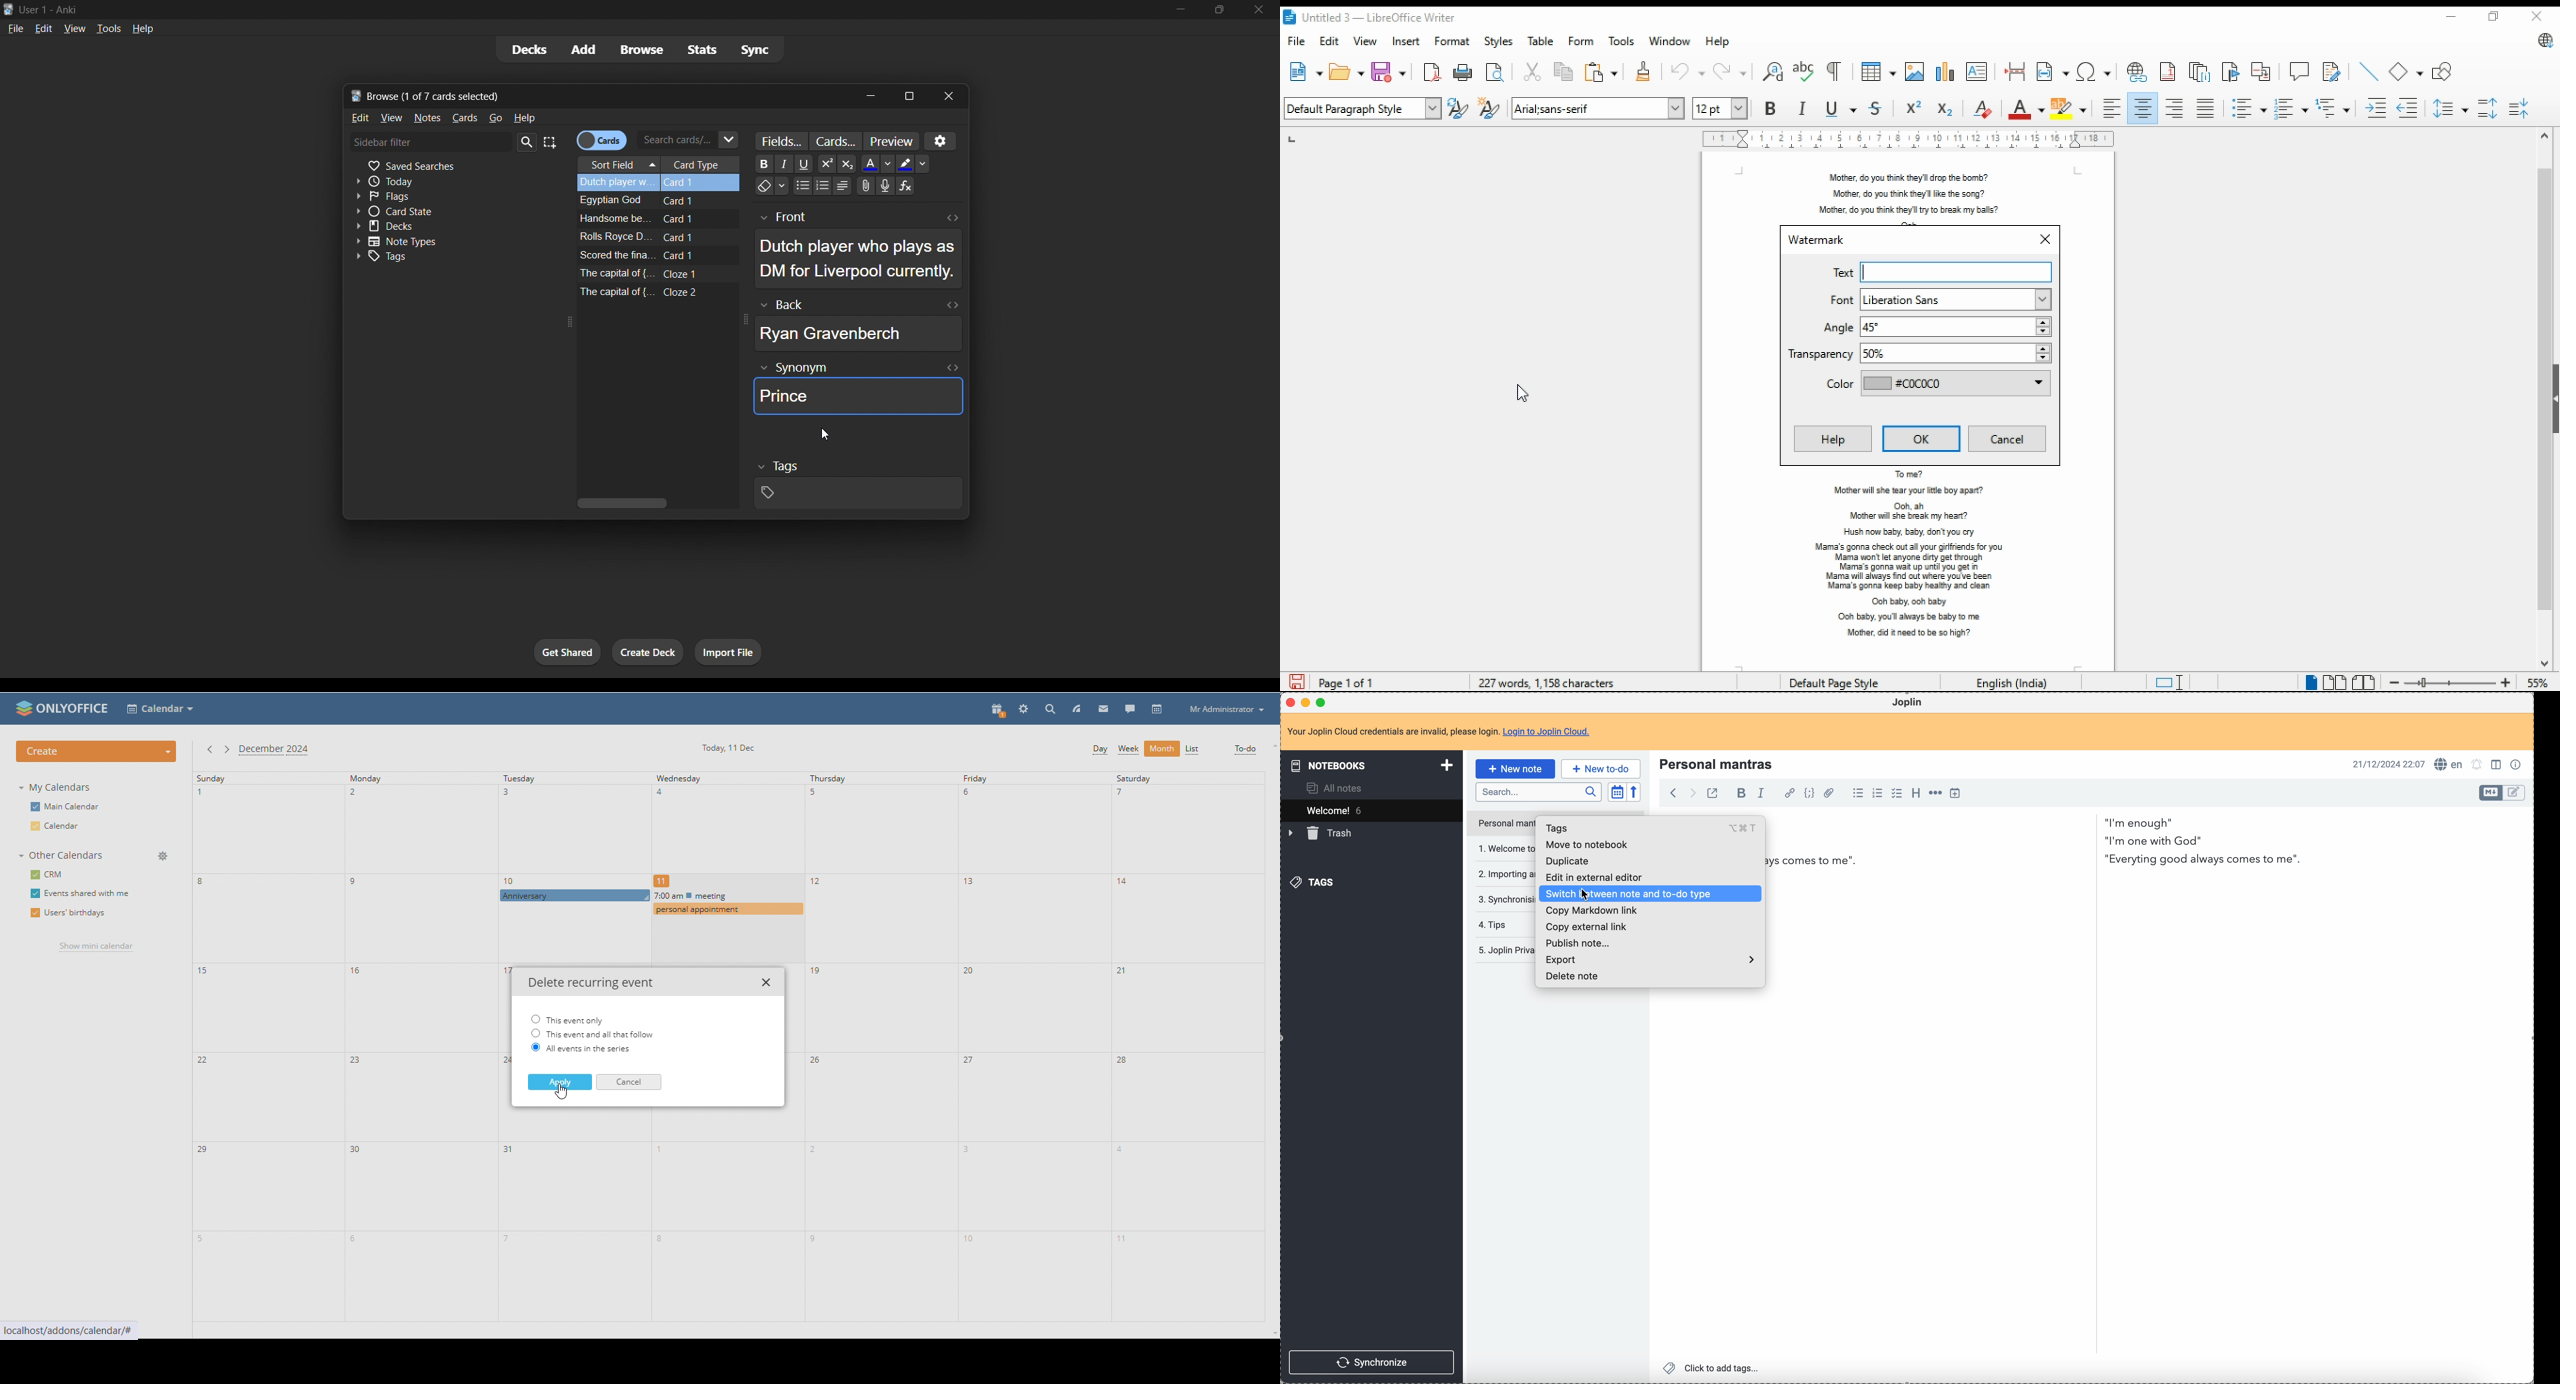 The height and width of the screenshot is (1400, 2576). Describe the element at coordinates (1364, 108) in the screenshot. I see `select paragraph style` at that location.